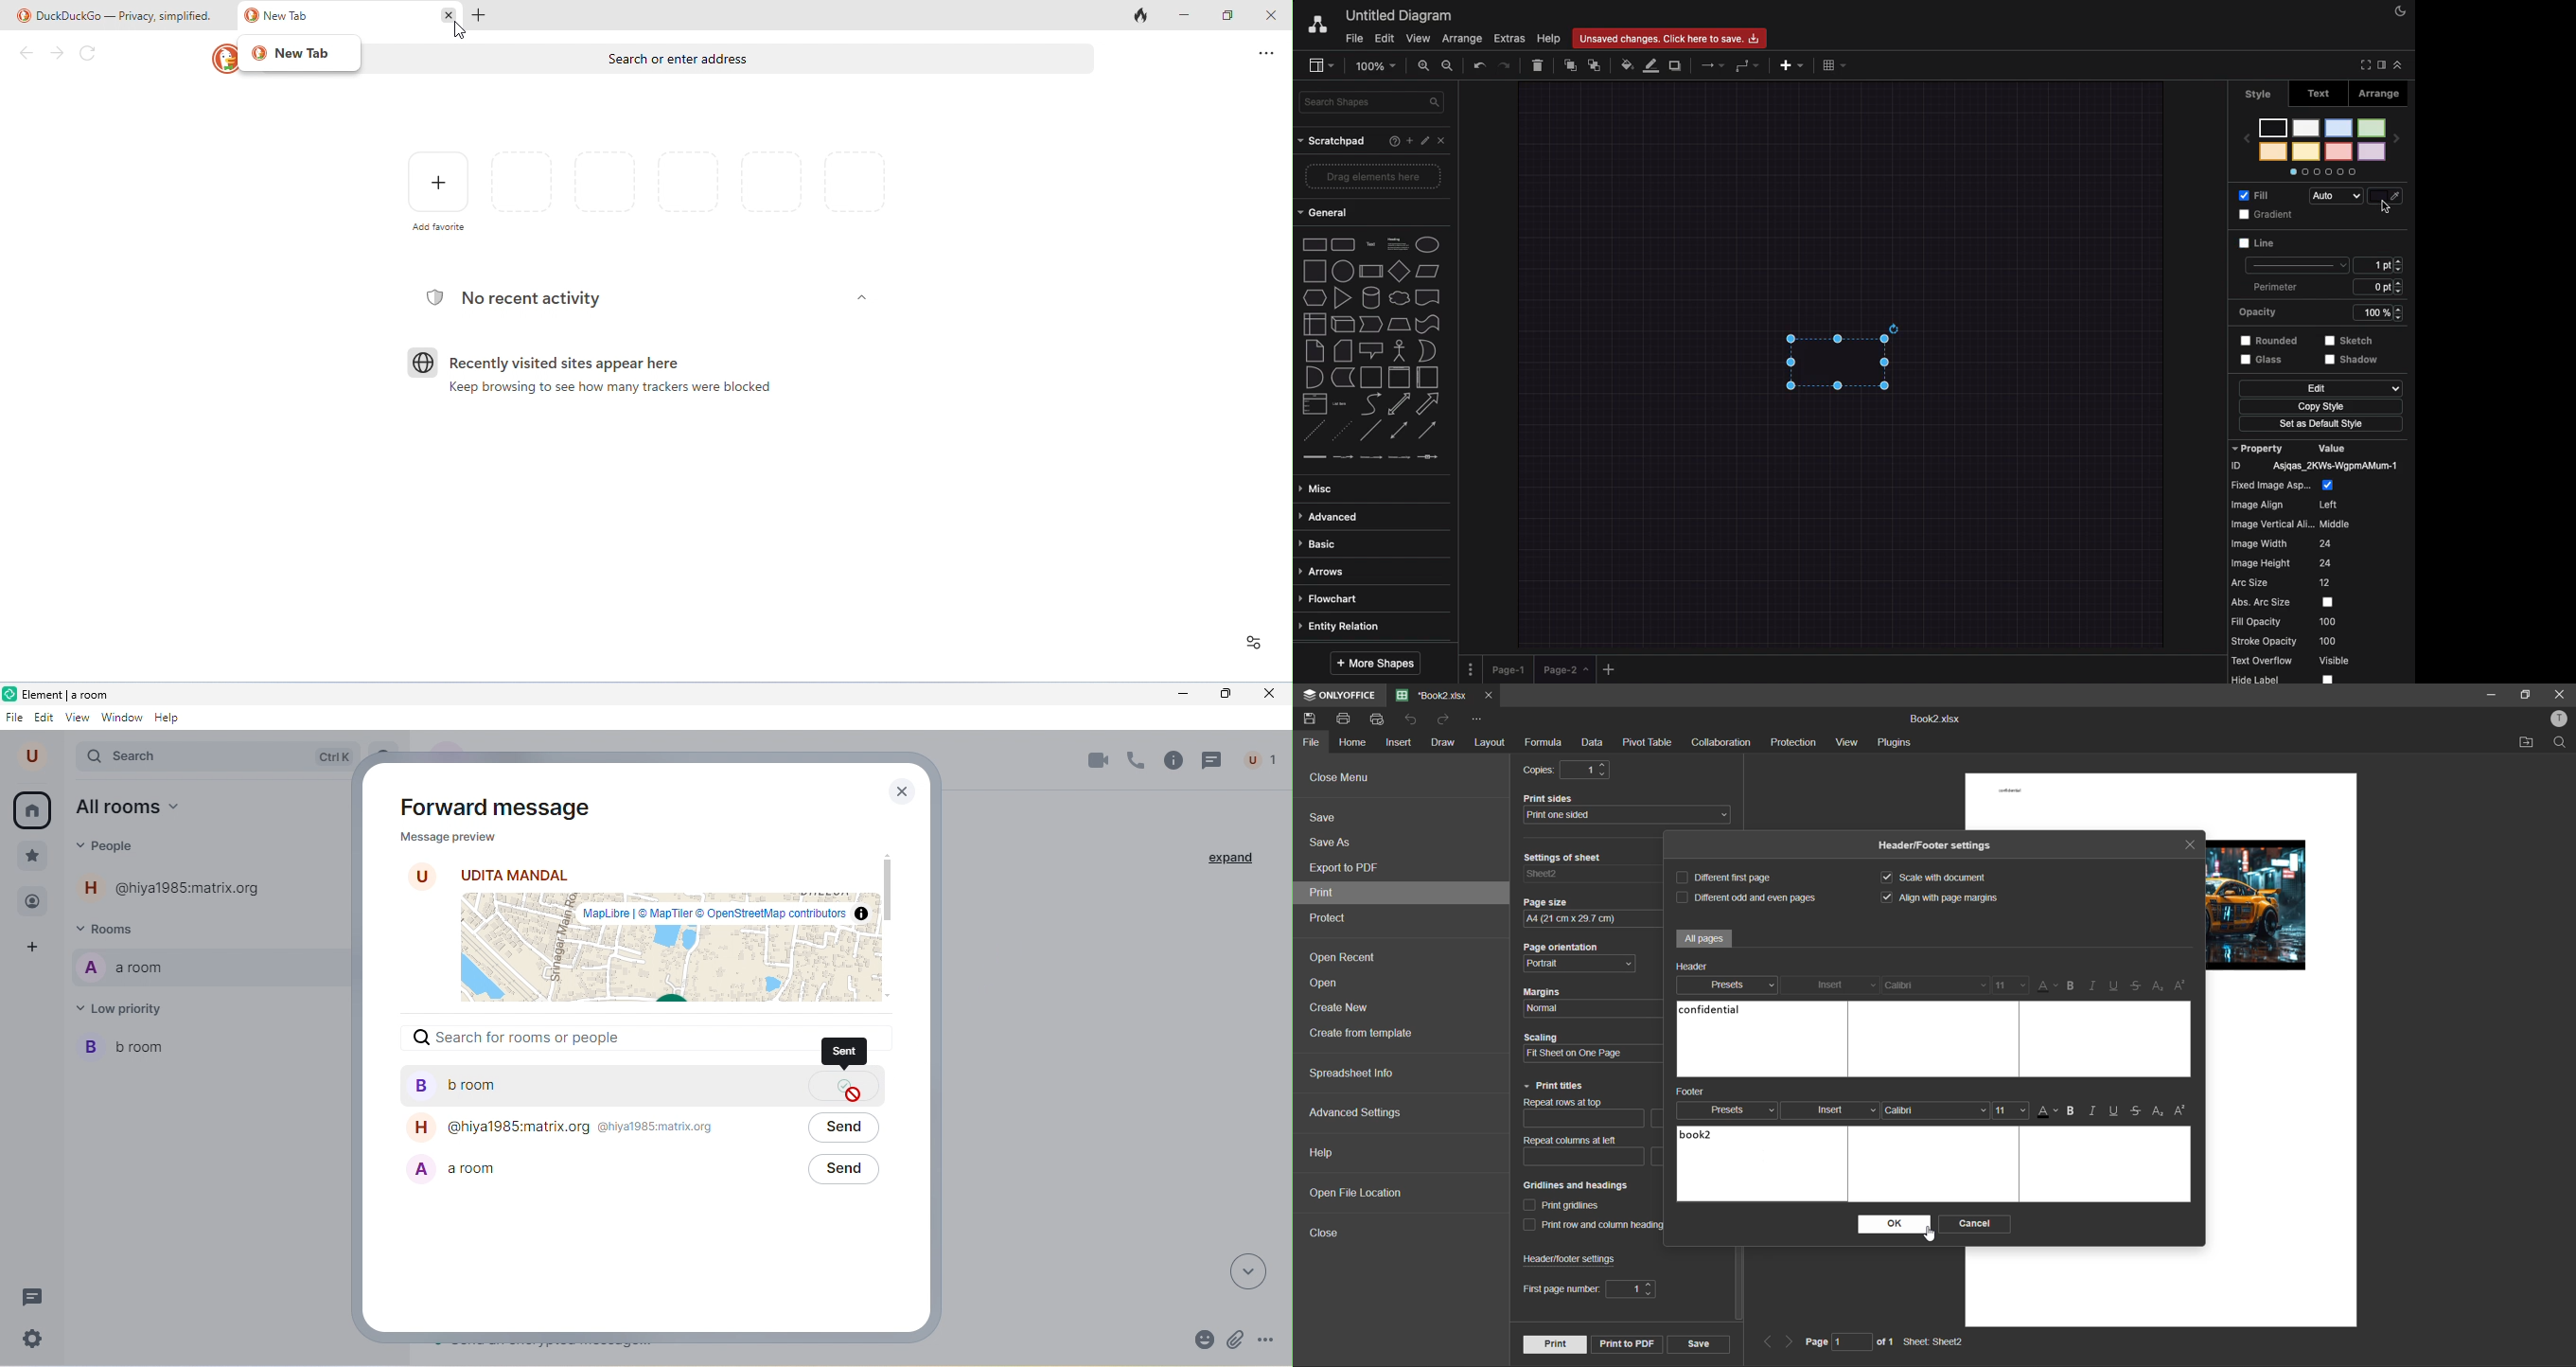 The height and width of the screenshot is (1372, 2576). Describe the element at coordinates (1342, 243) in the screenshot. I see `rounded rectangle` at that location.